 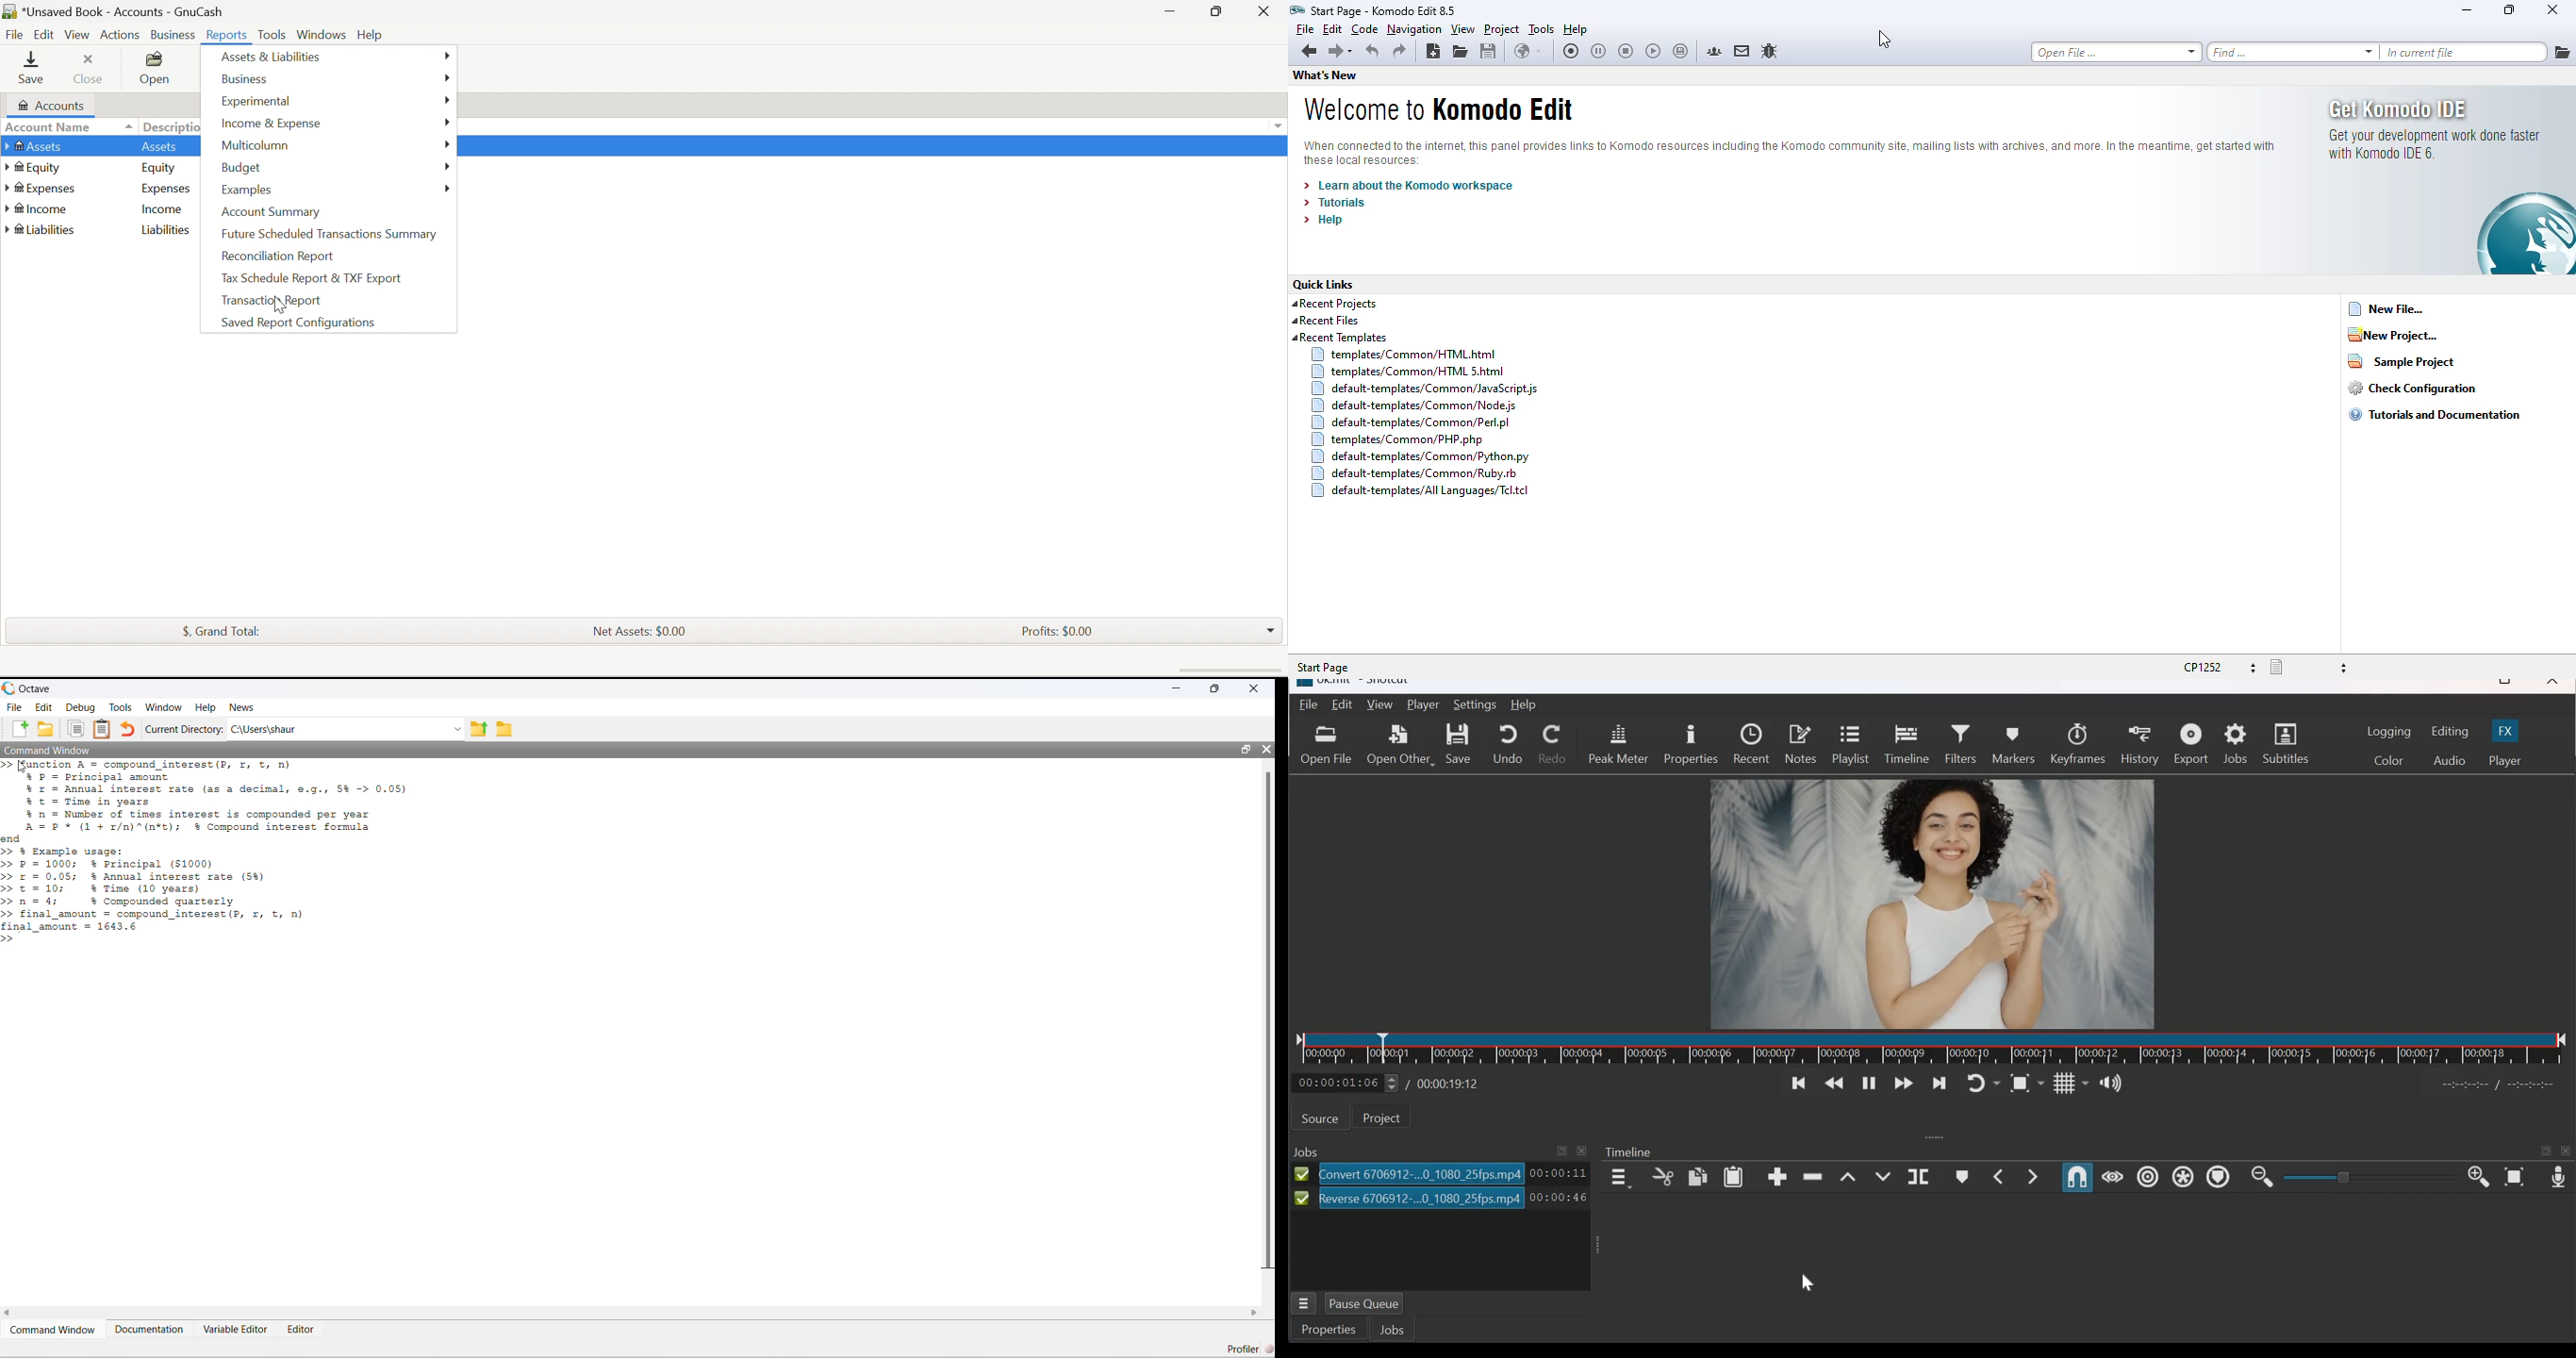 I want to click on New File, so click(x=19, y=729).